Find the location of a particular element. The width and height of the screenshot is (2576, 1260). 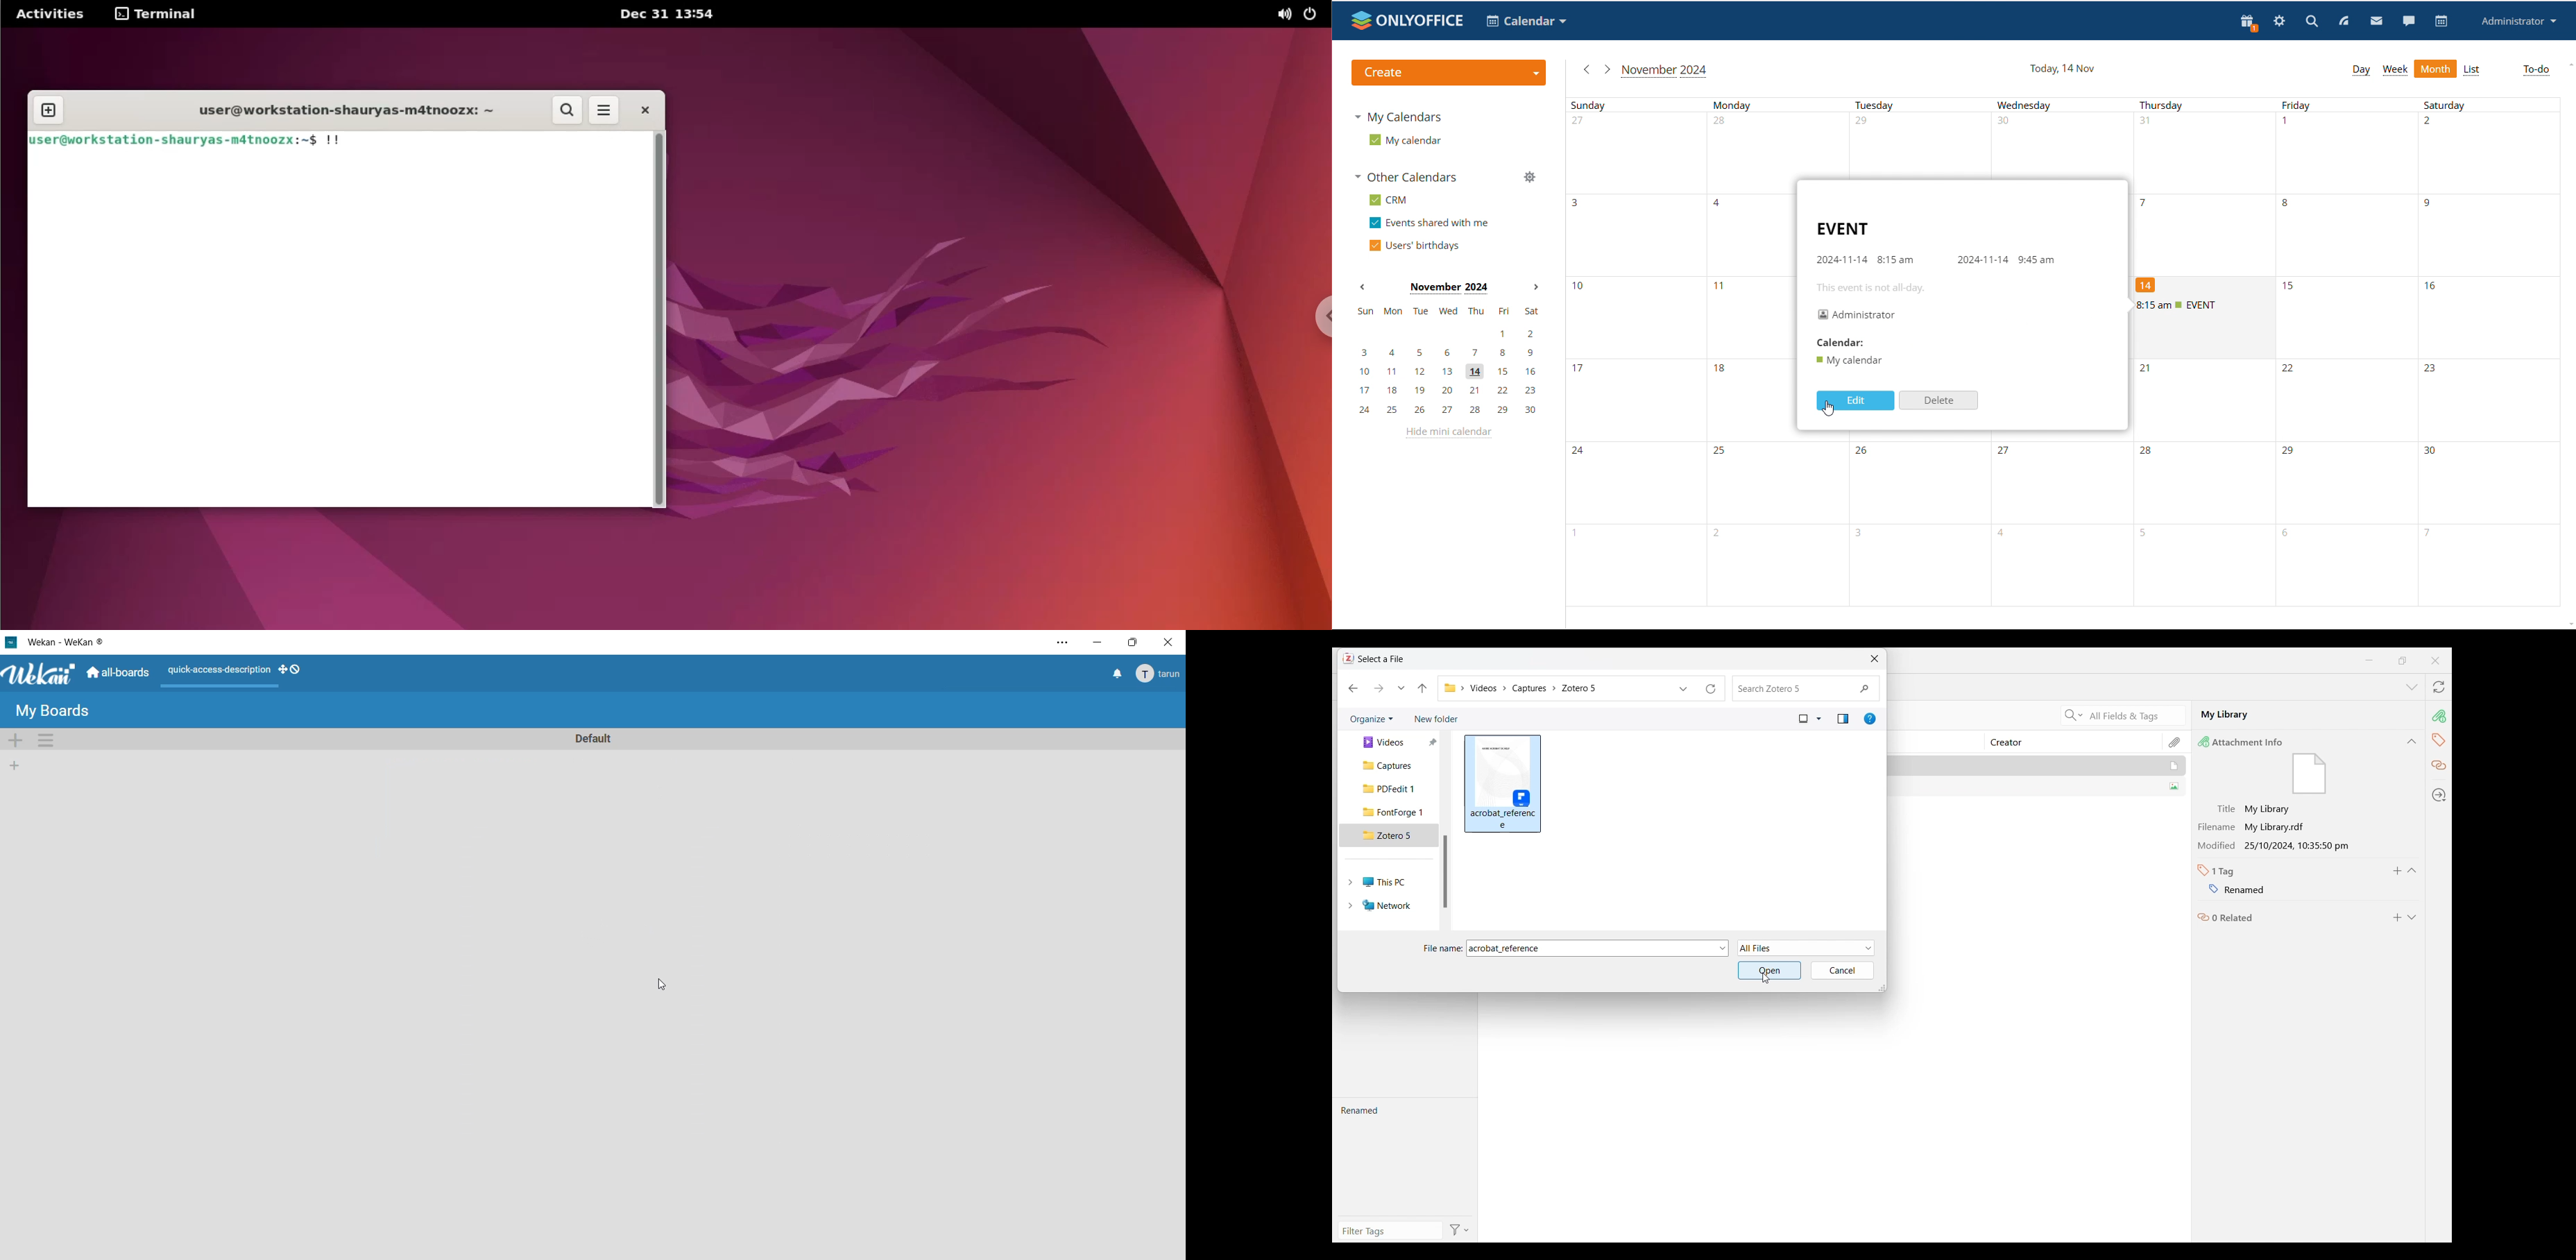

terminal is located at coordinates (161, 12).